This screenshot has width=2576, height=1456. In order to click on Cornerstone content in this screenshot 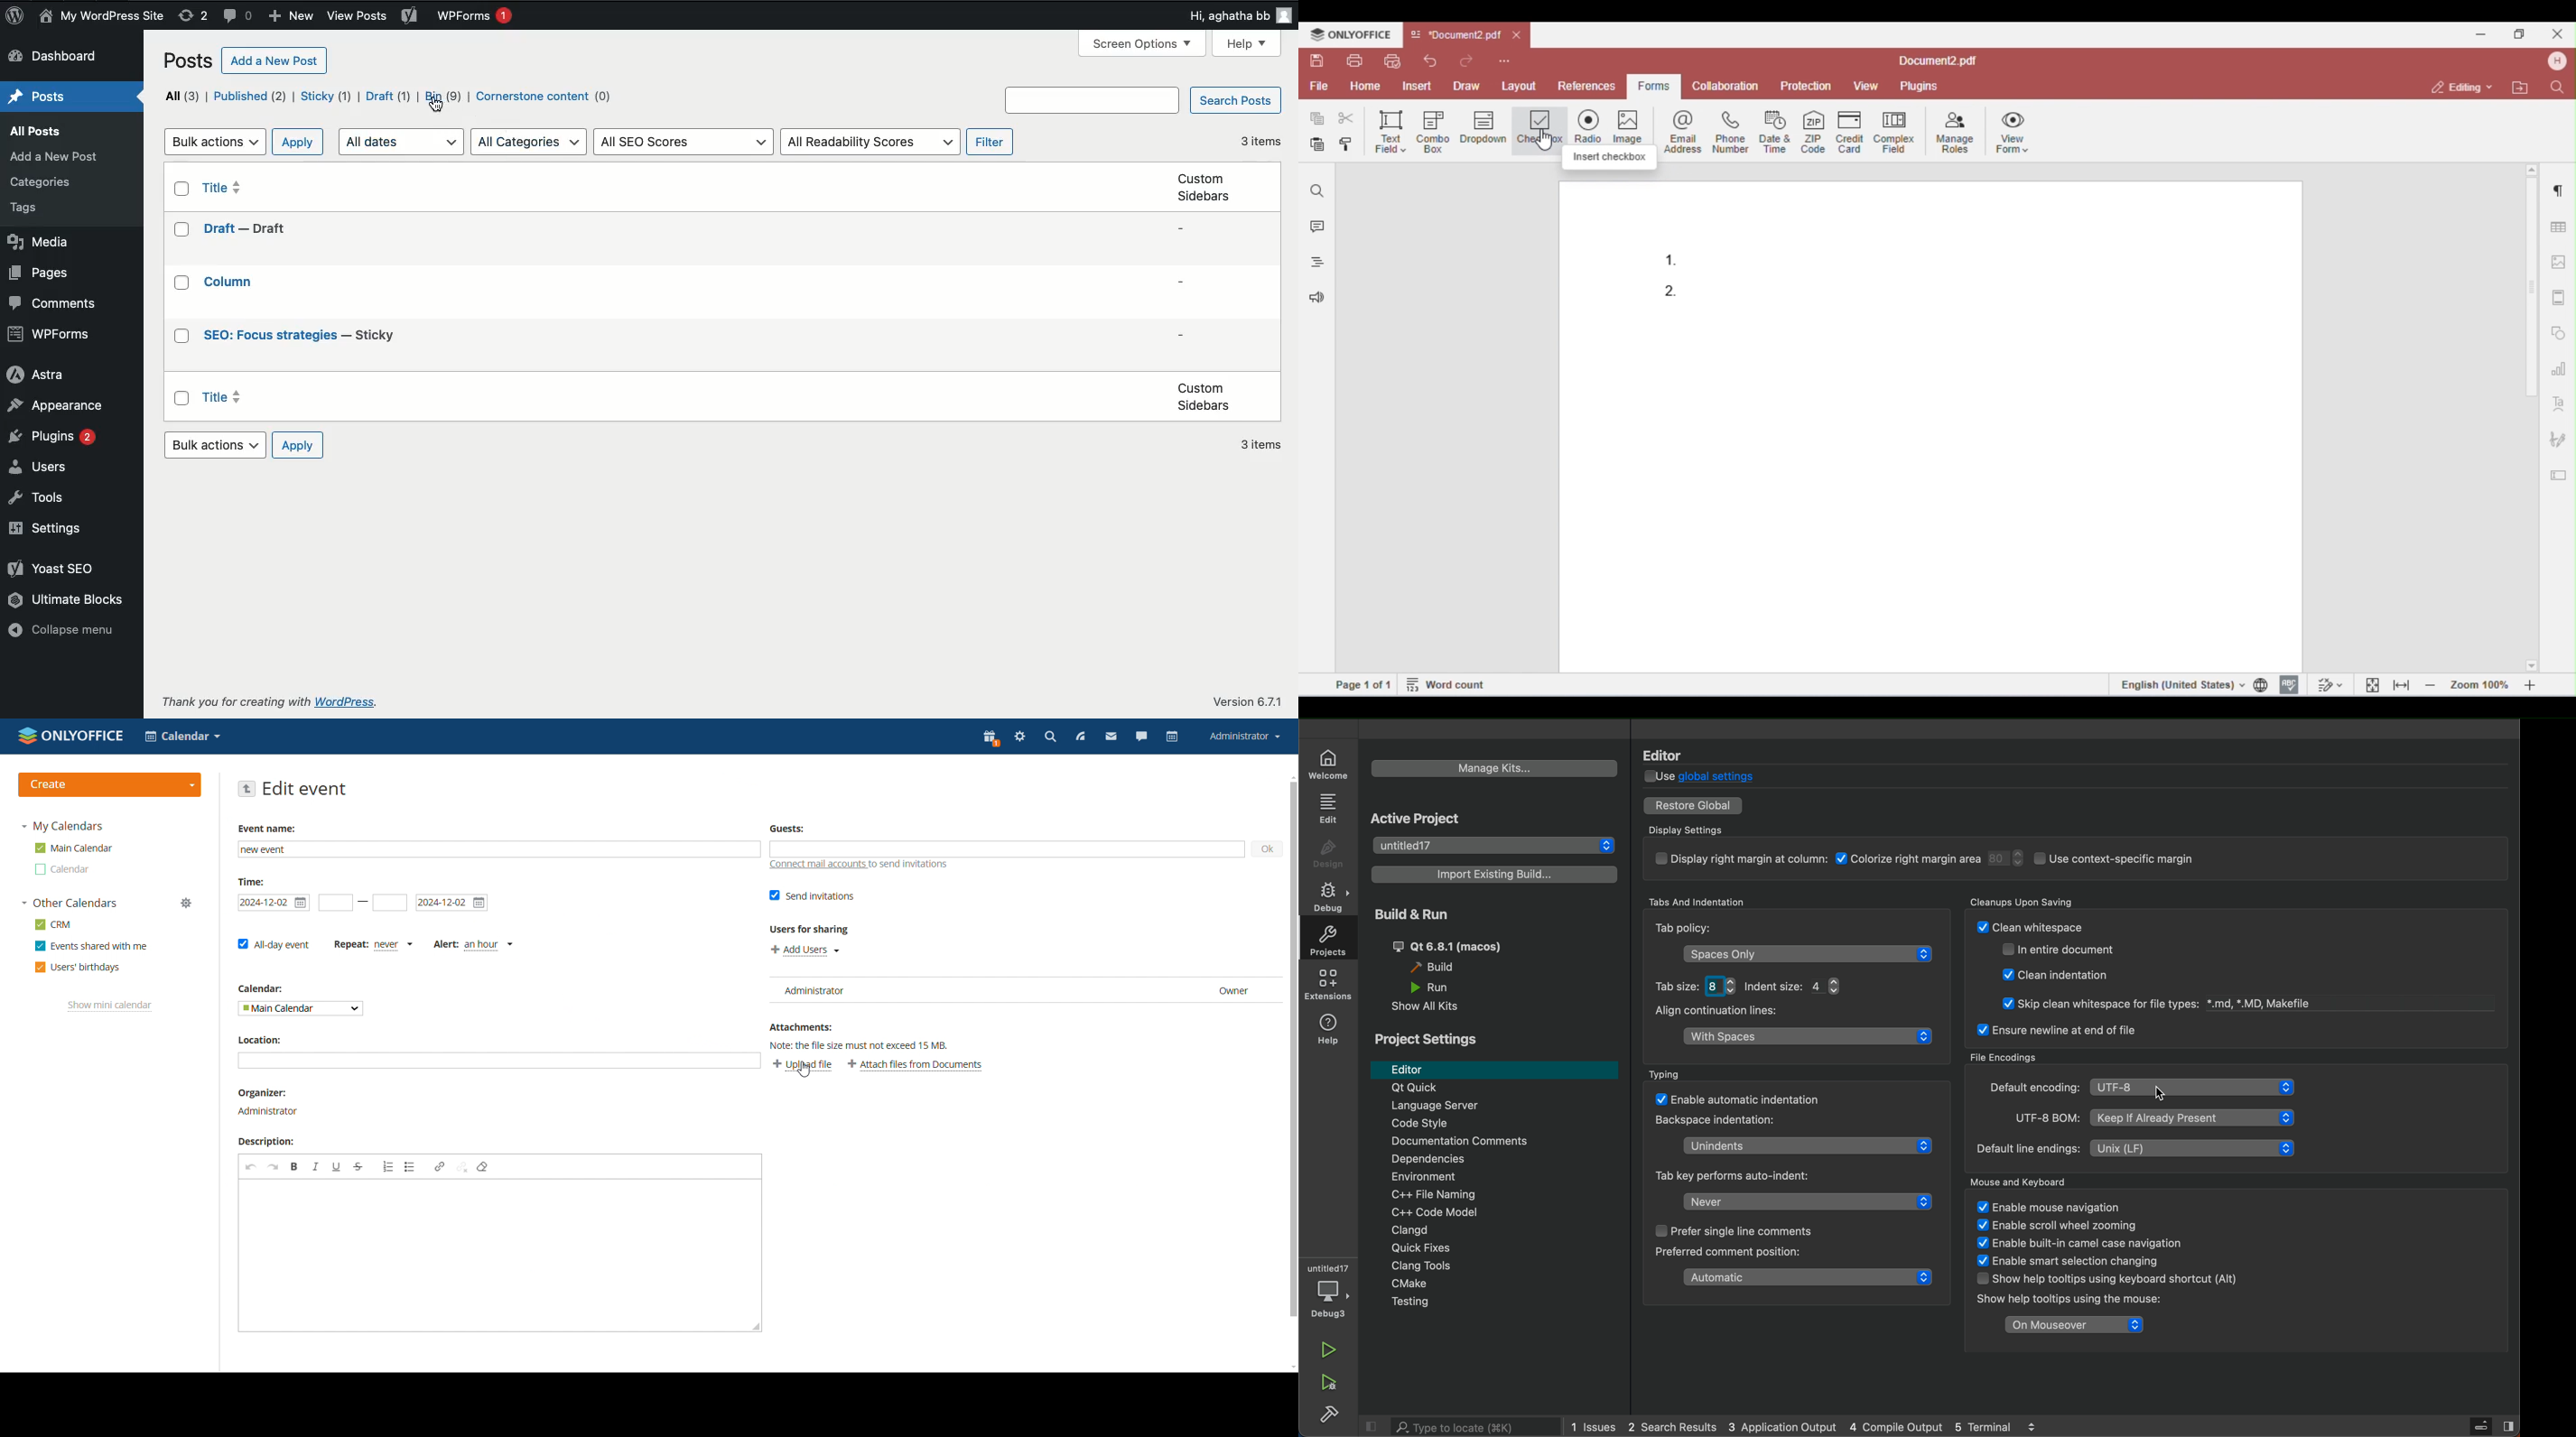, I will do `click(545, 96)`.